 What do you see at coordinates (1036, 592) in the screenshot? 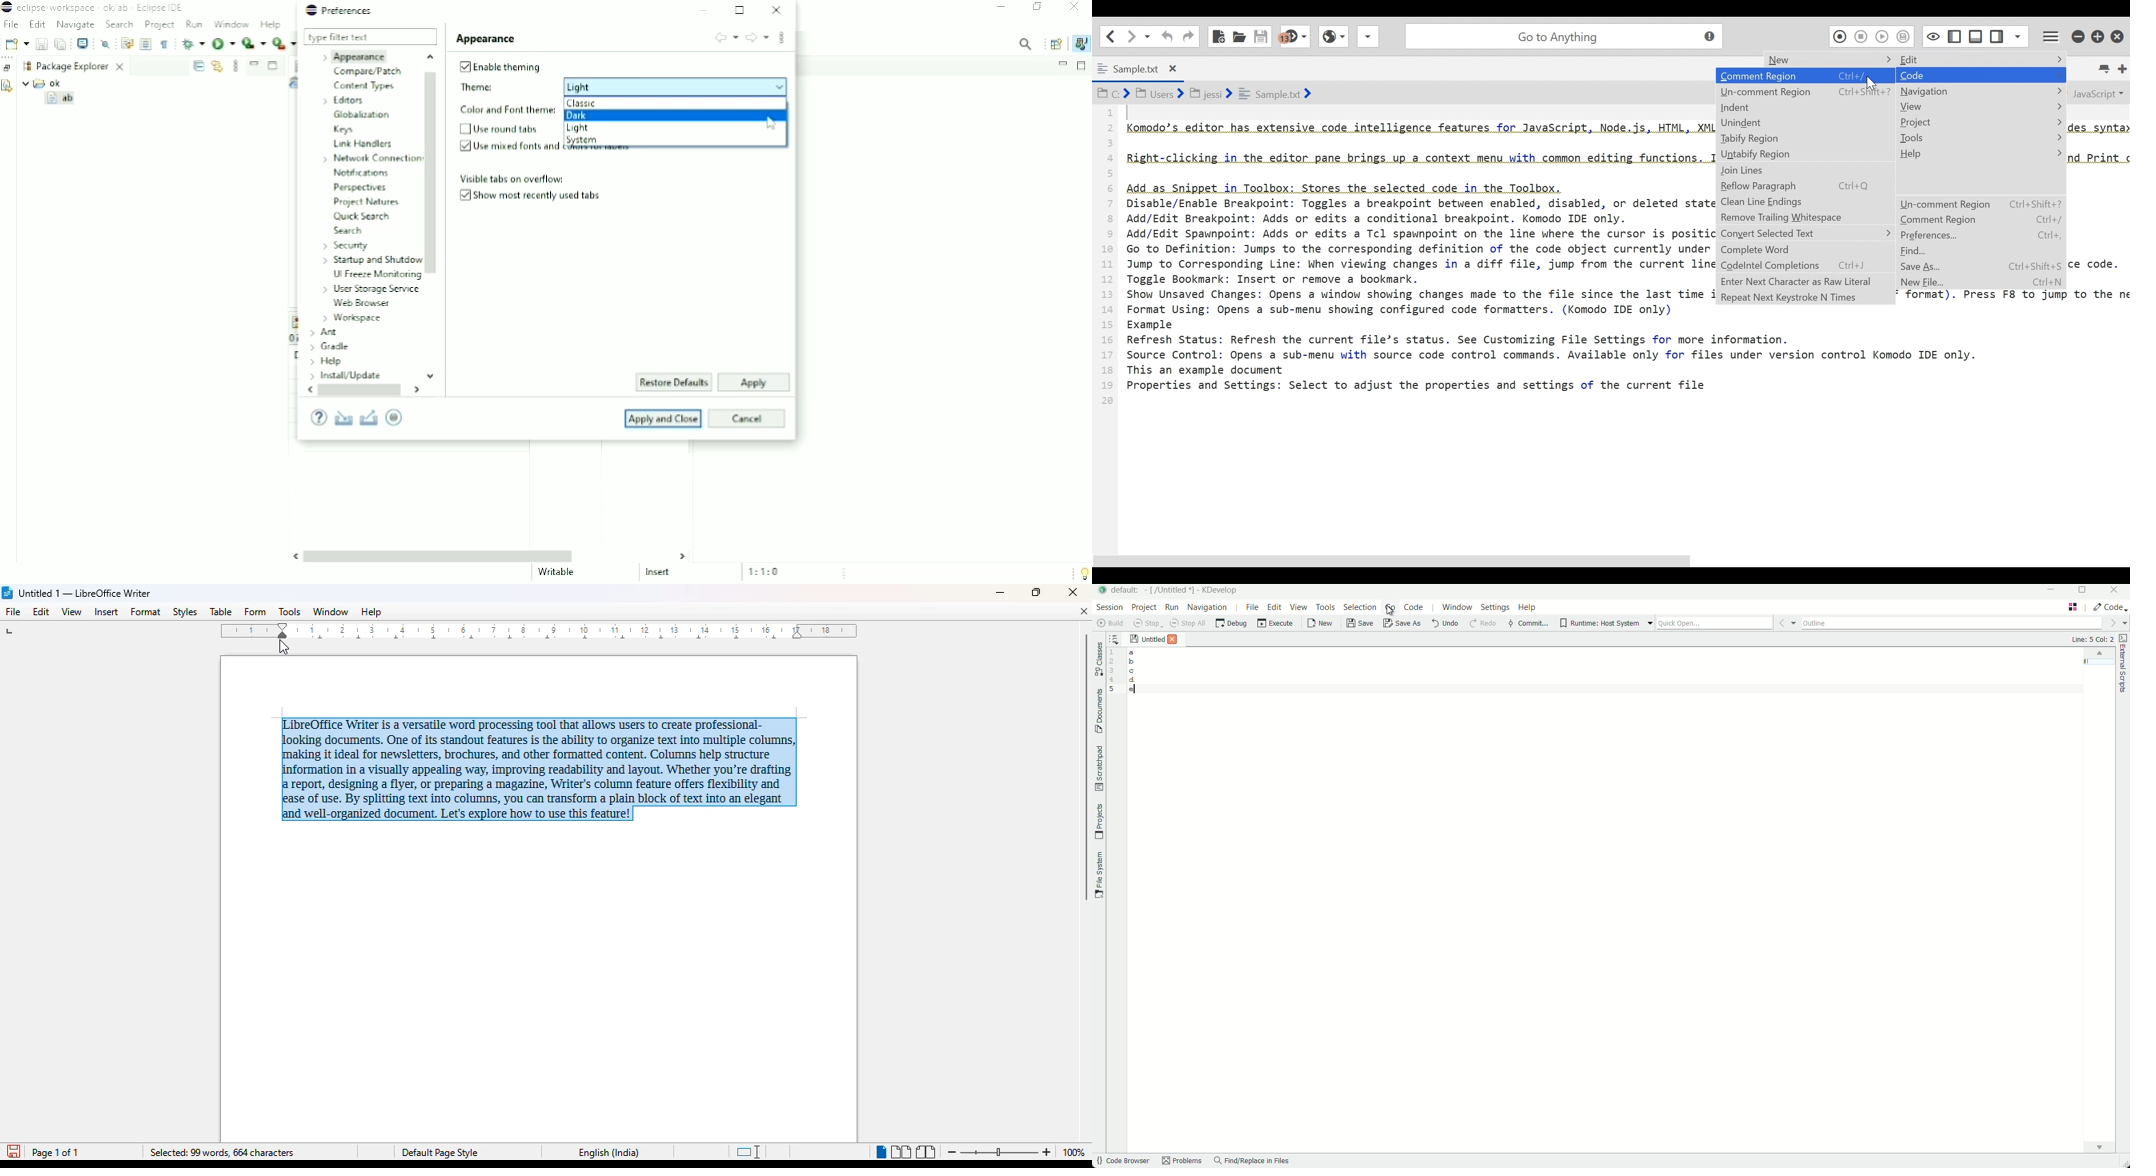
I see `maximize` at bounding box center [1036, 592].